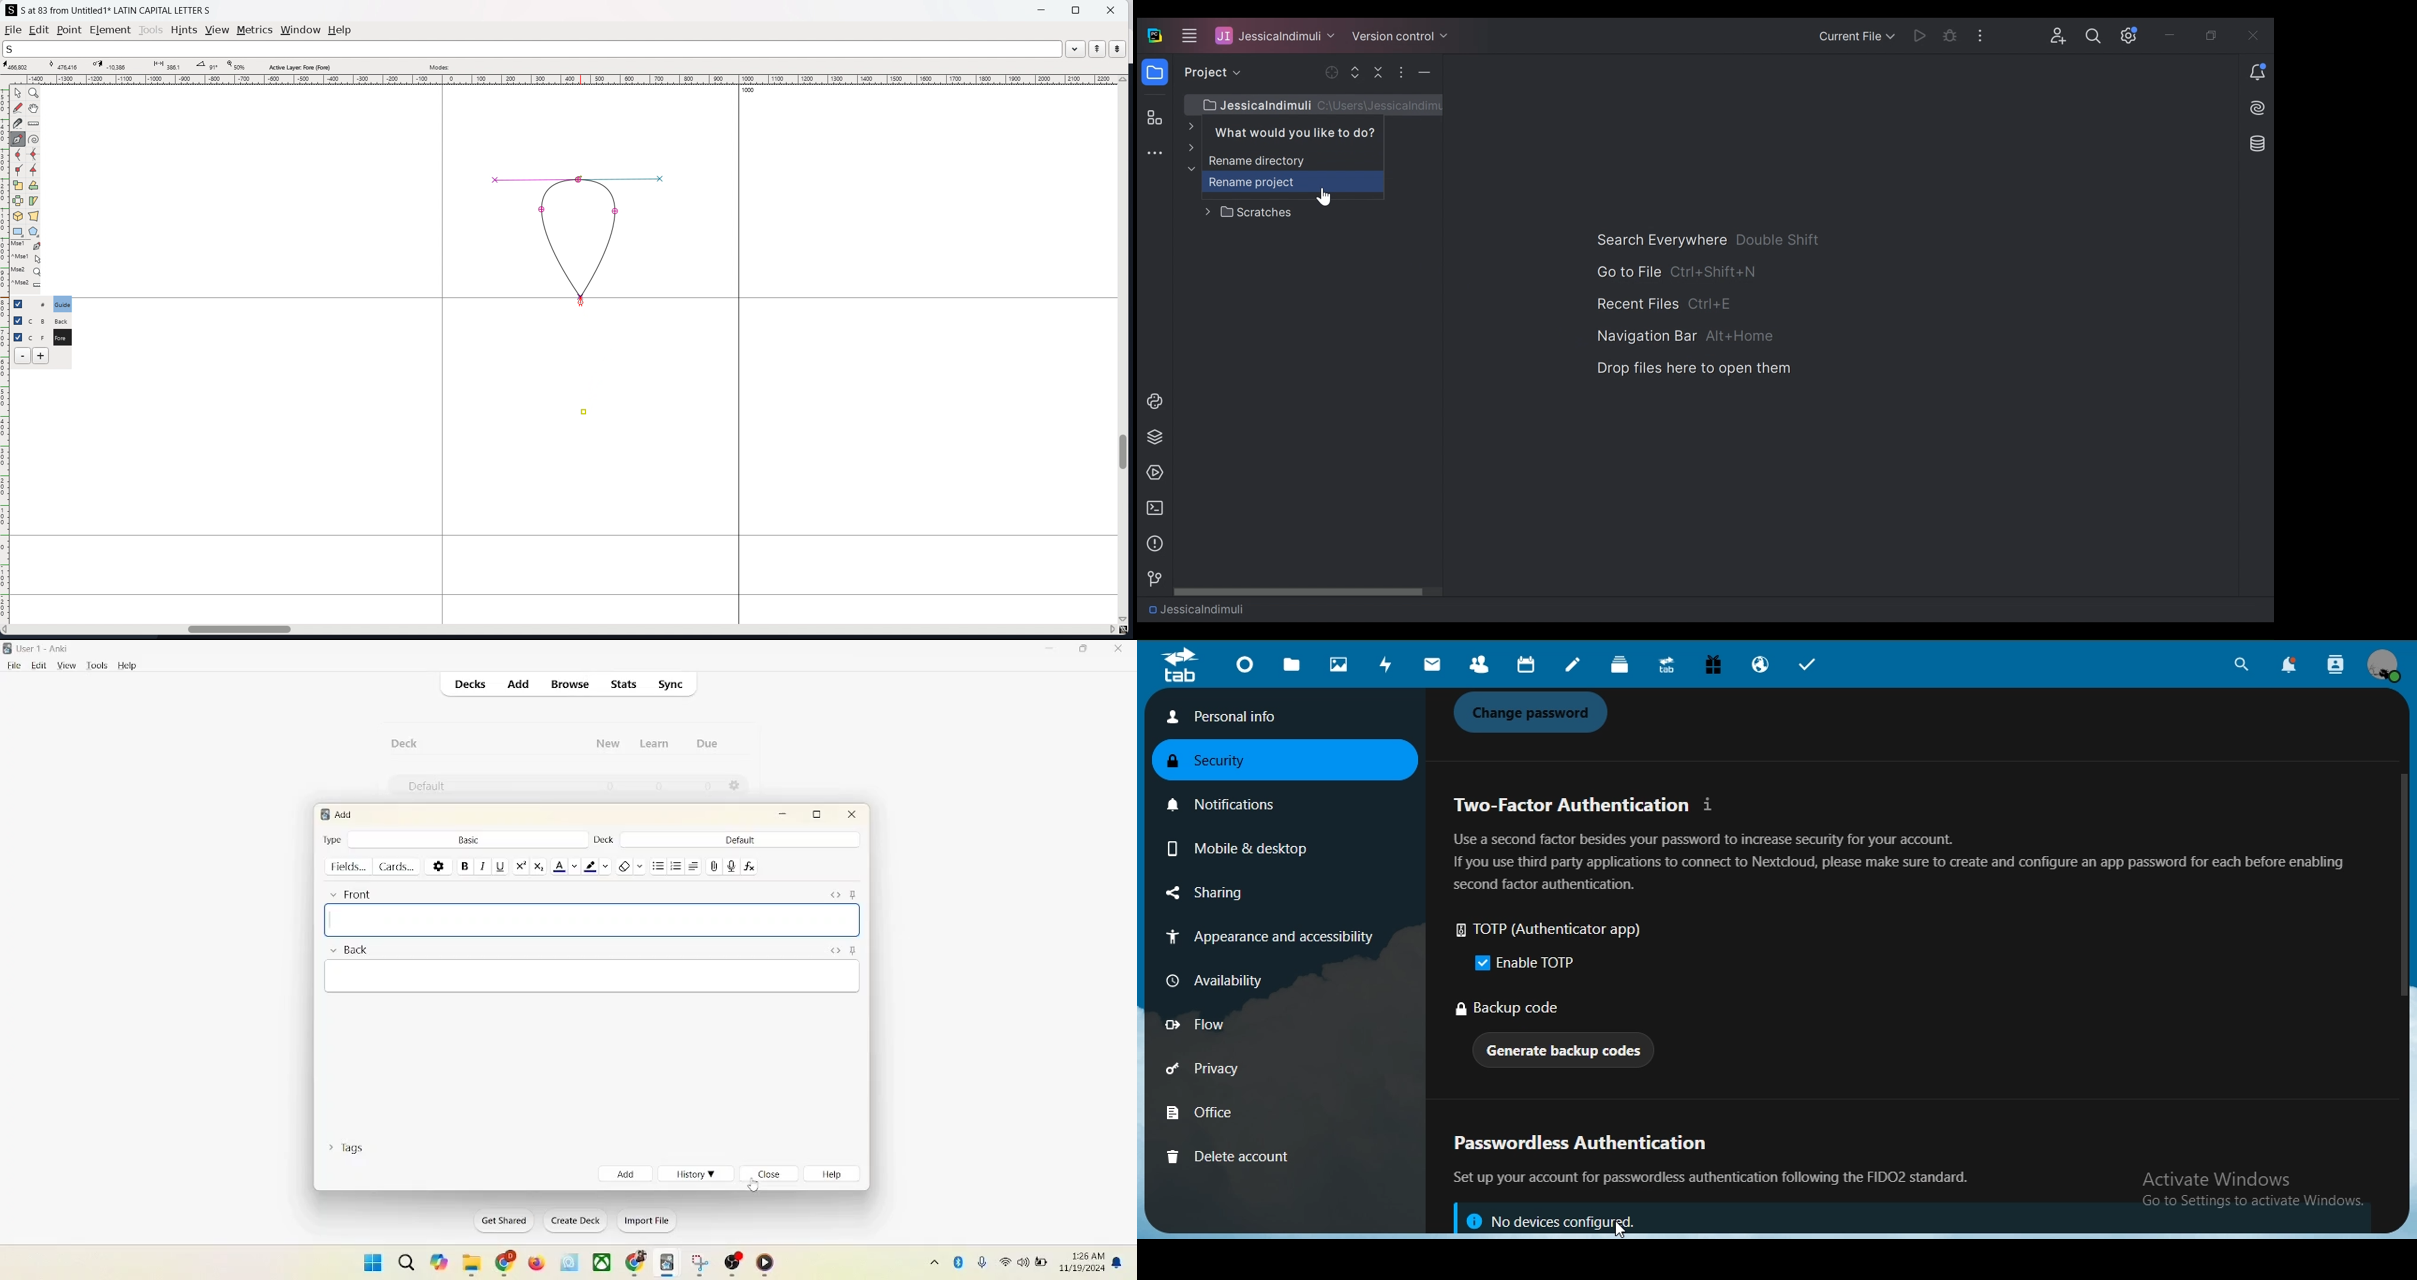 The image size is (2436, 1288). Describe the element at coordinates (350, 867) in the screenshot. I see `fields` at that location.